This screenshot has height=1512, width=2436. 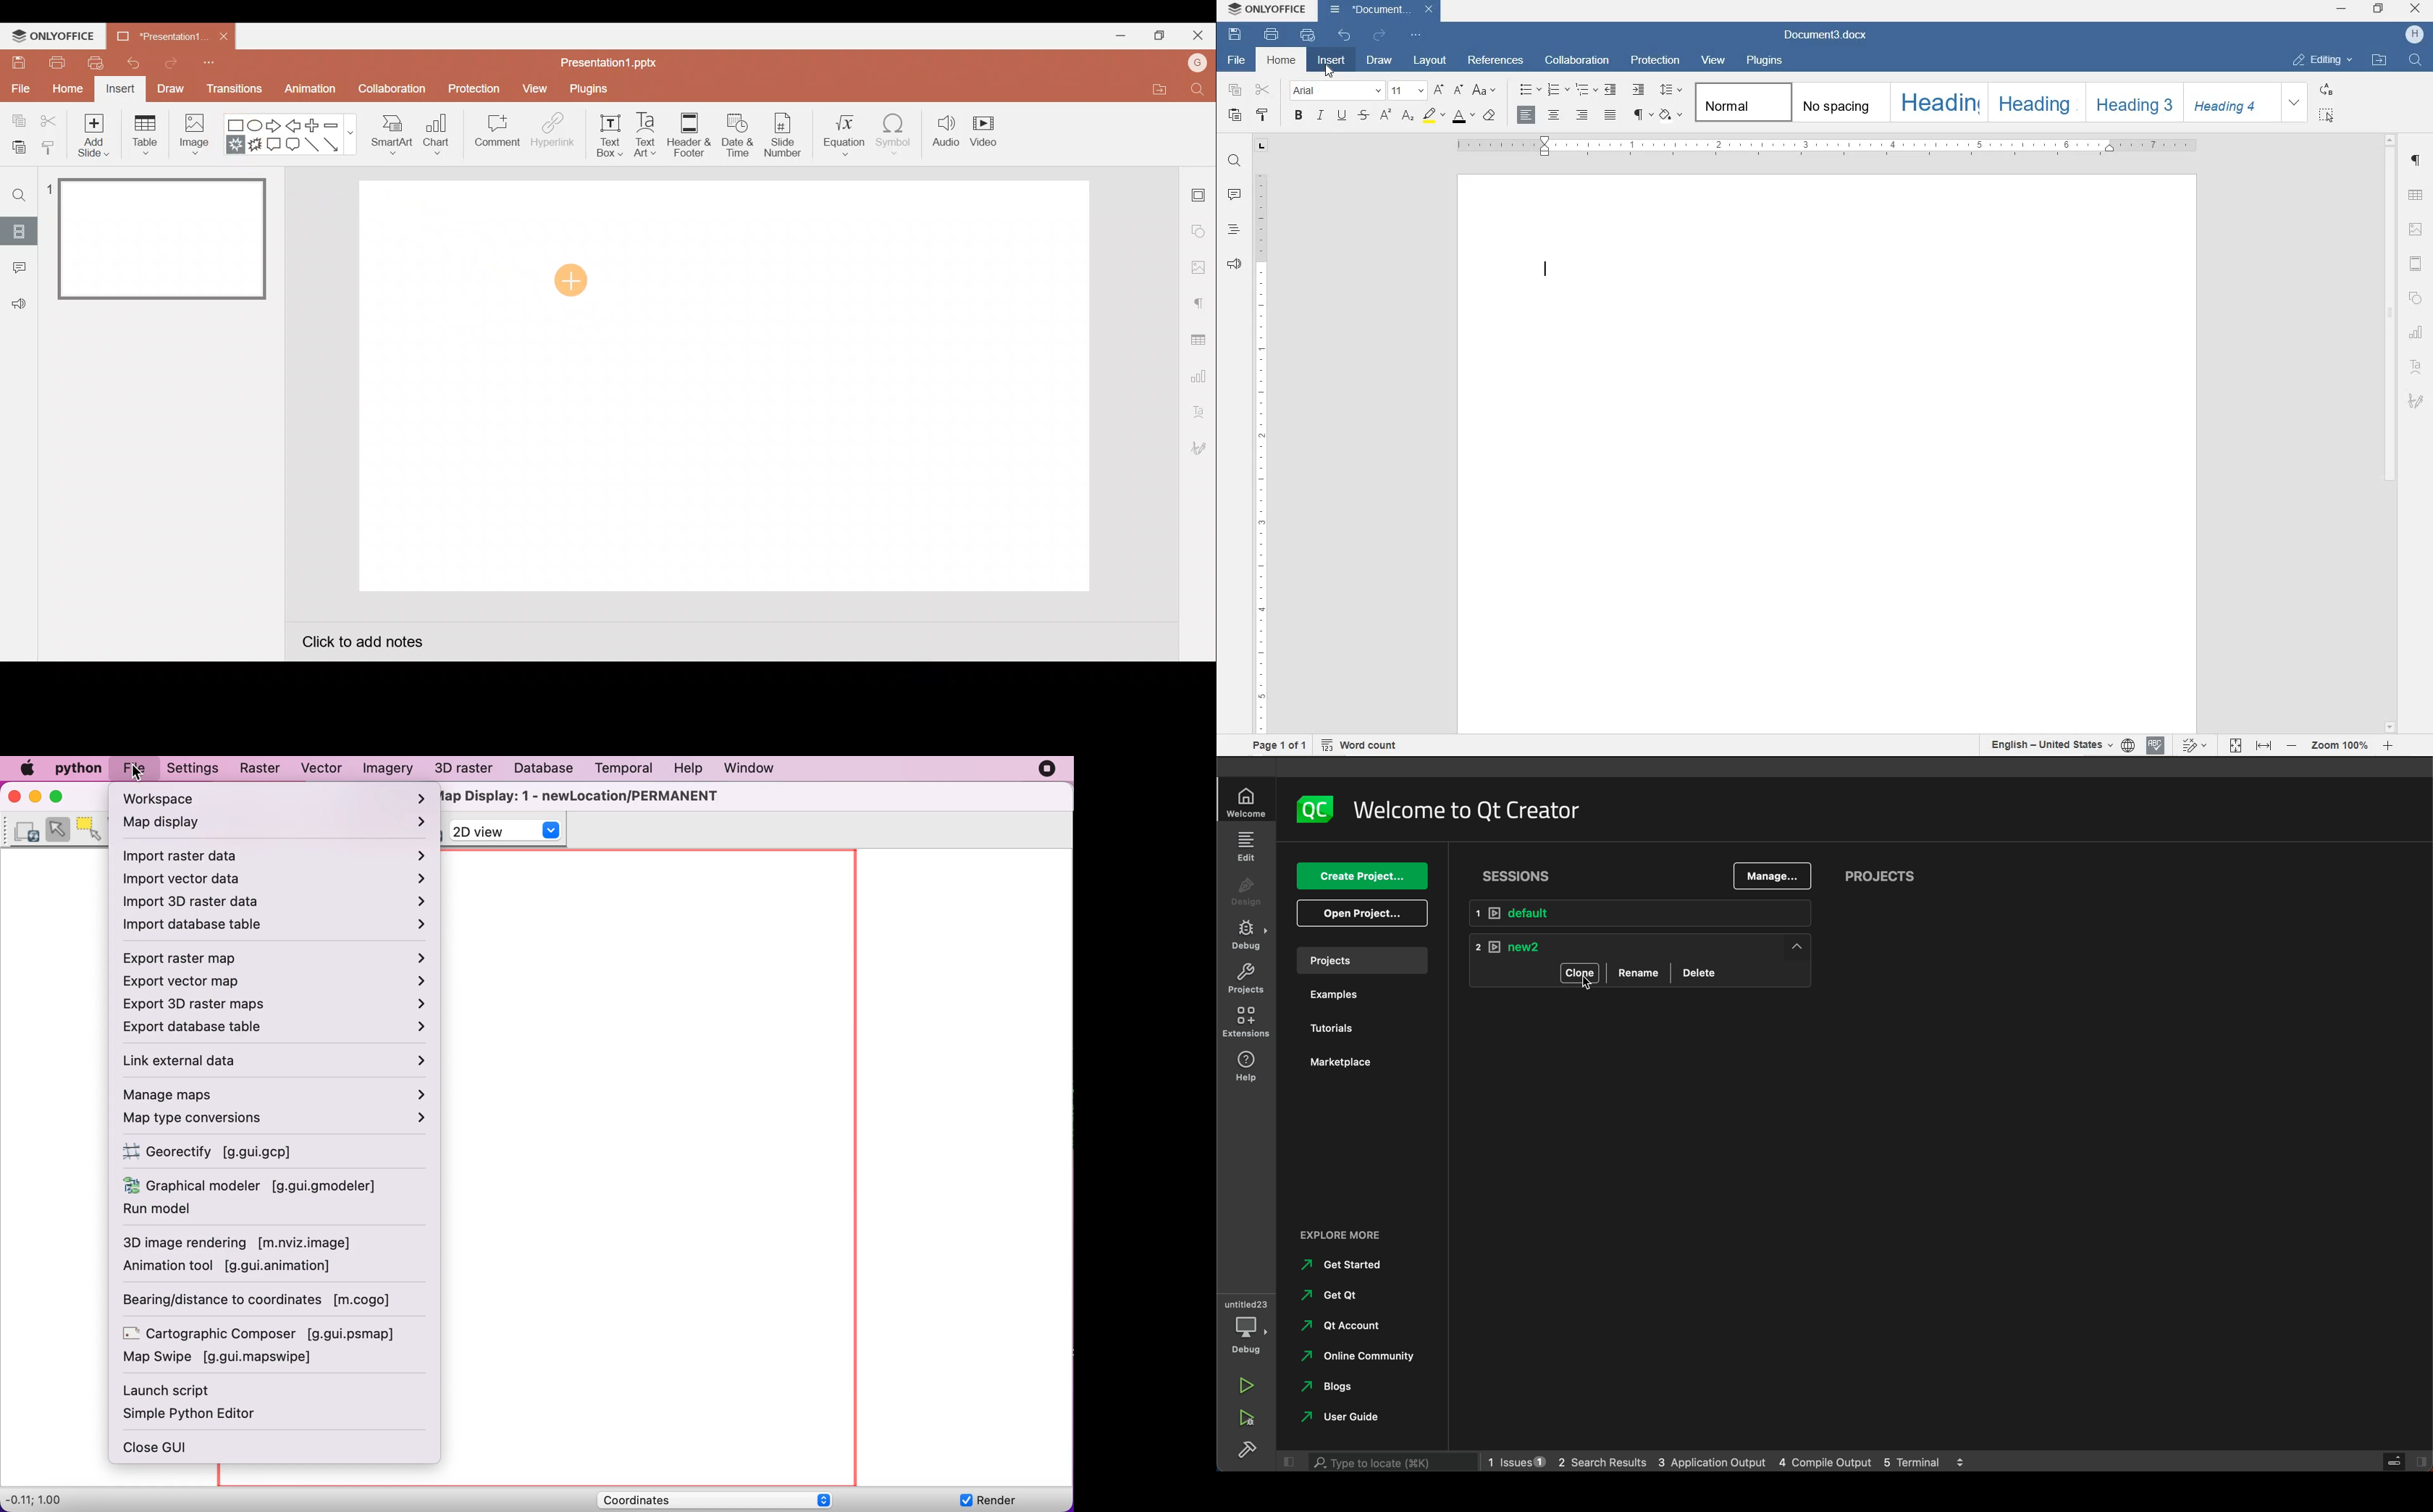 What do you see at coordinates (335, 145) in the screenshot?
I see `Arrow` at bounding box center [335, 145].